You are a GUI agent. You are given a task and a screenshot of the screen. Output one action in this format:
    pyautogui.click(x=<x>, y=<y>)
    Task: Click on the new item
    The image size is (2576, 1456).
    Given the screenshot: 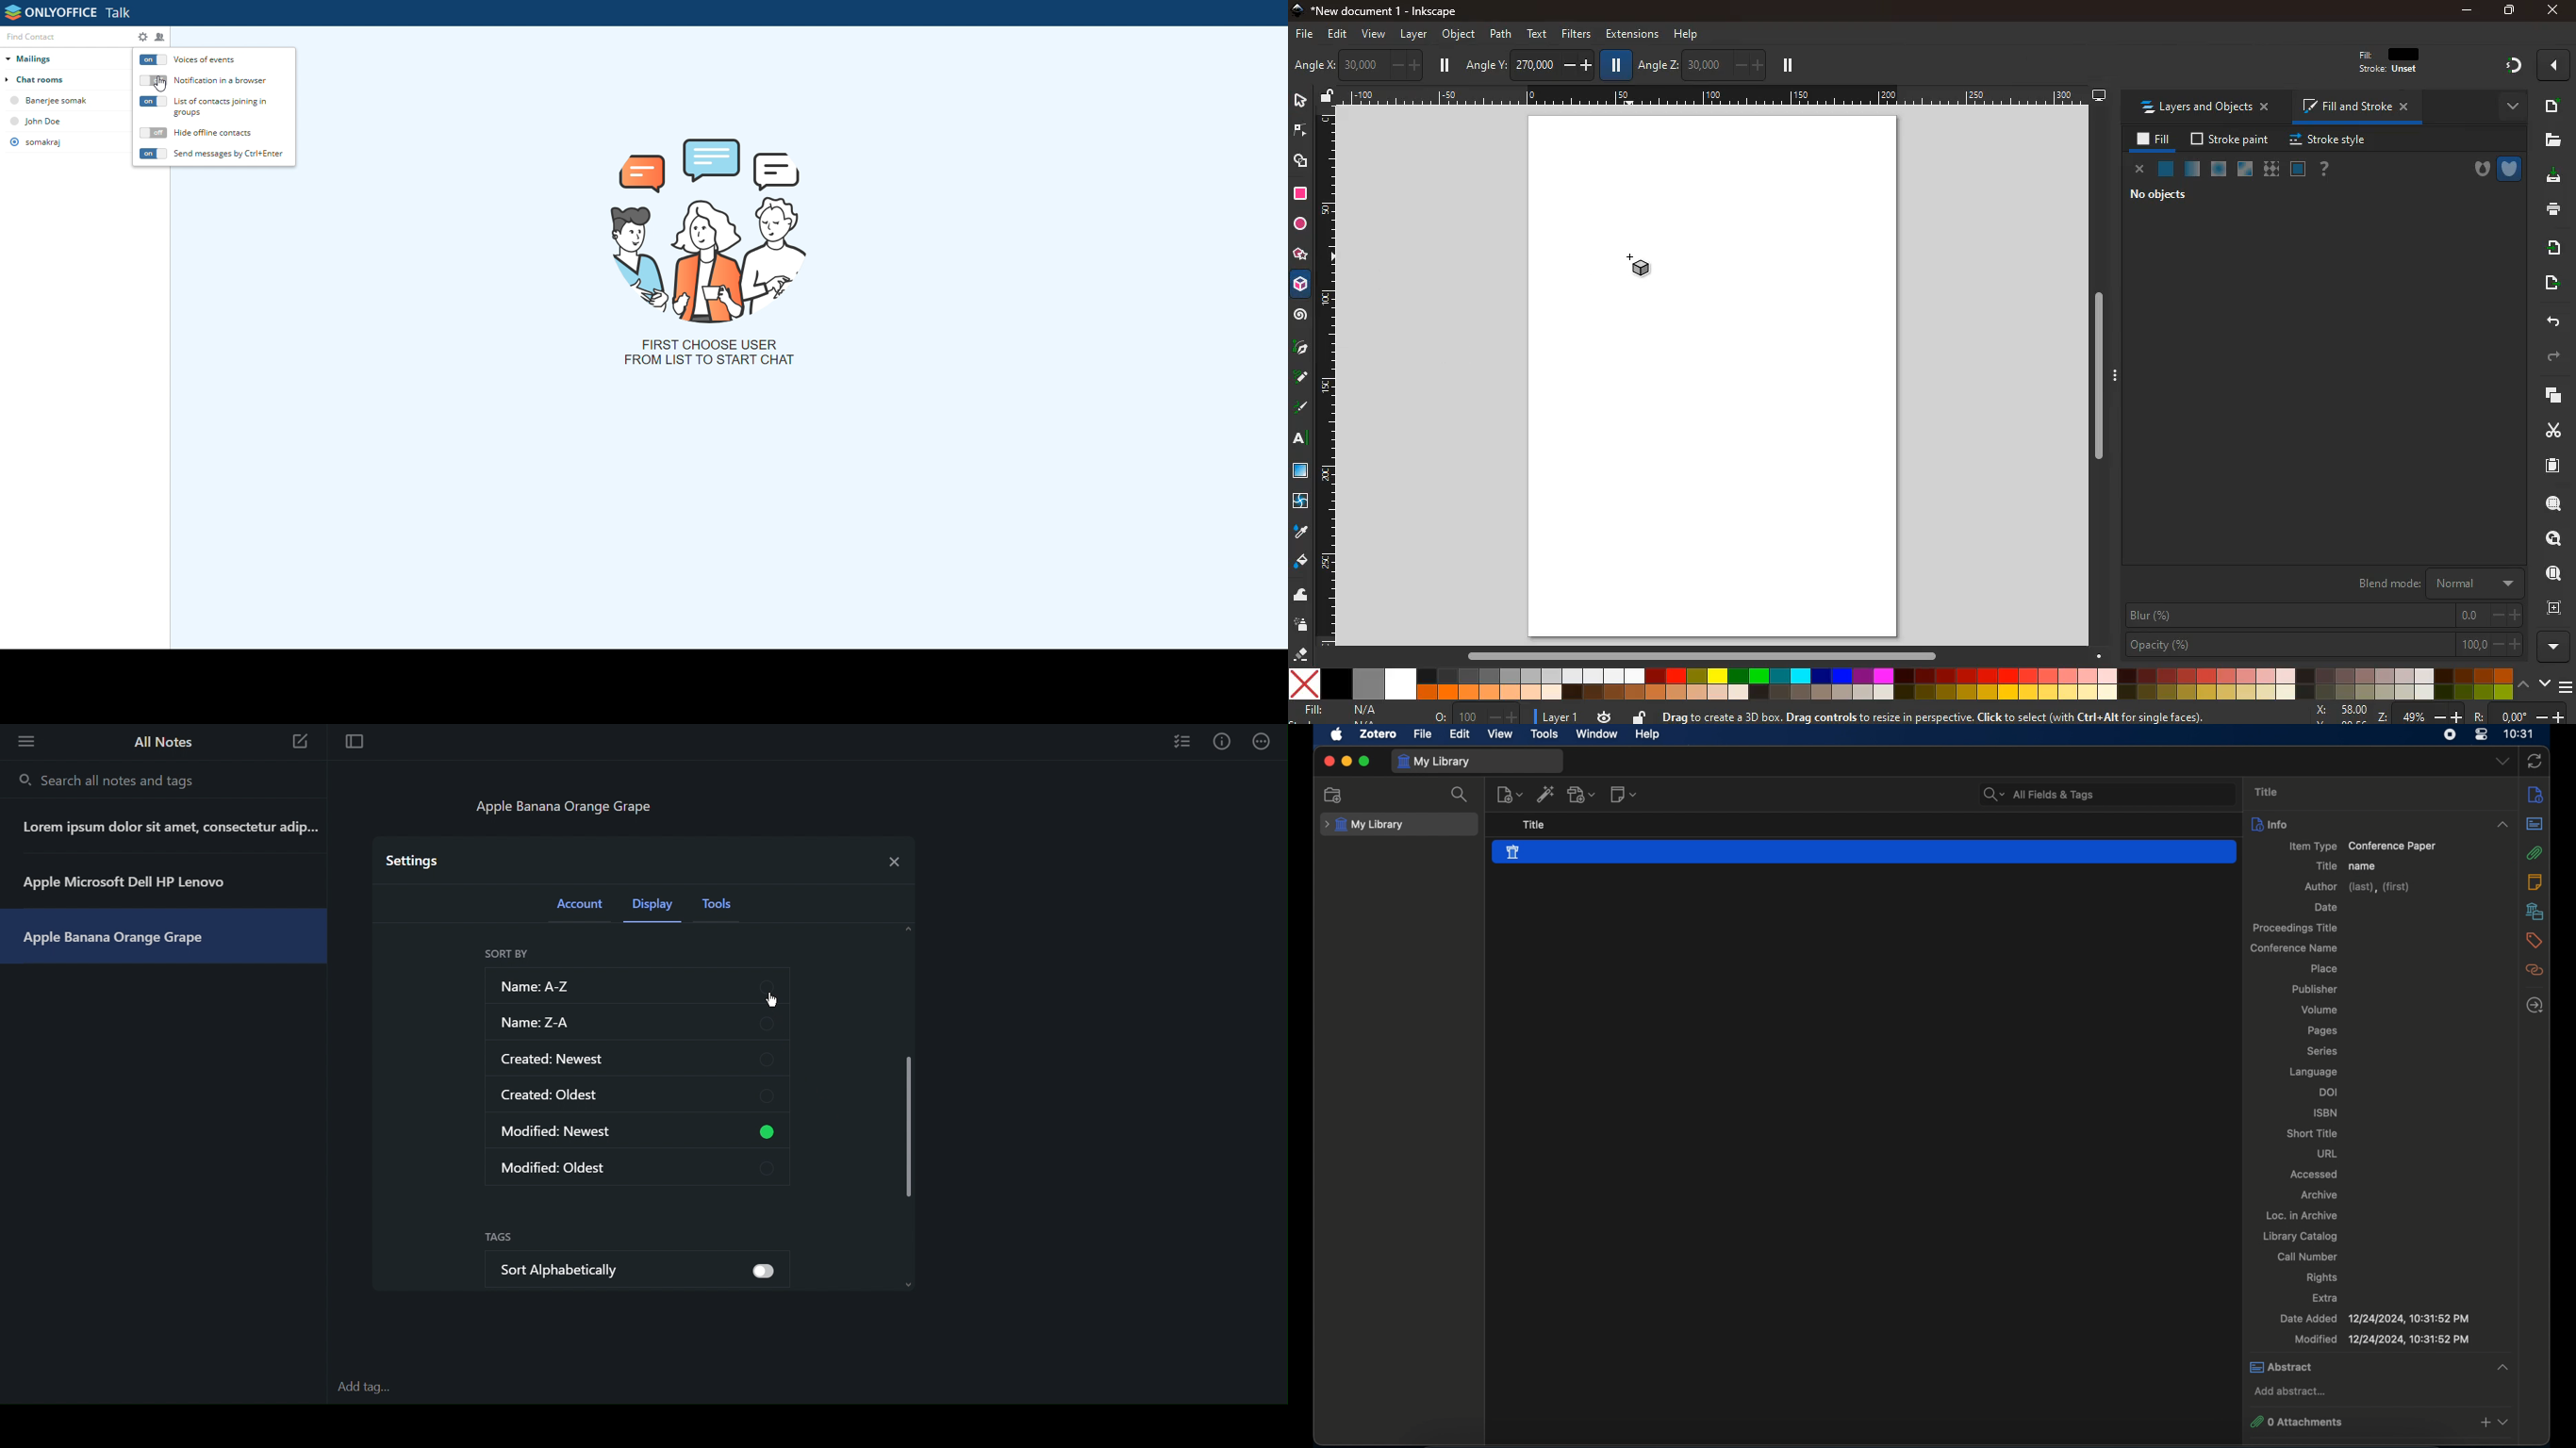 What is the action you would take?
    pyautogui.click(x=1510, y=794)
    